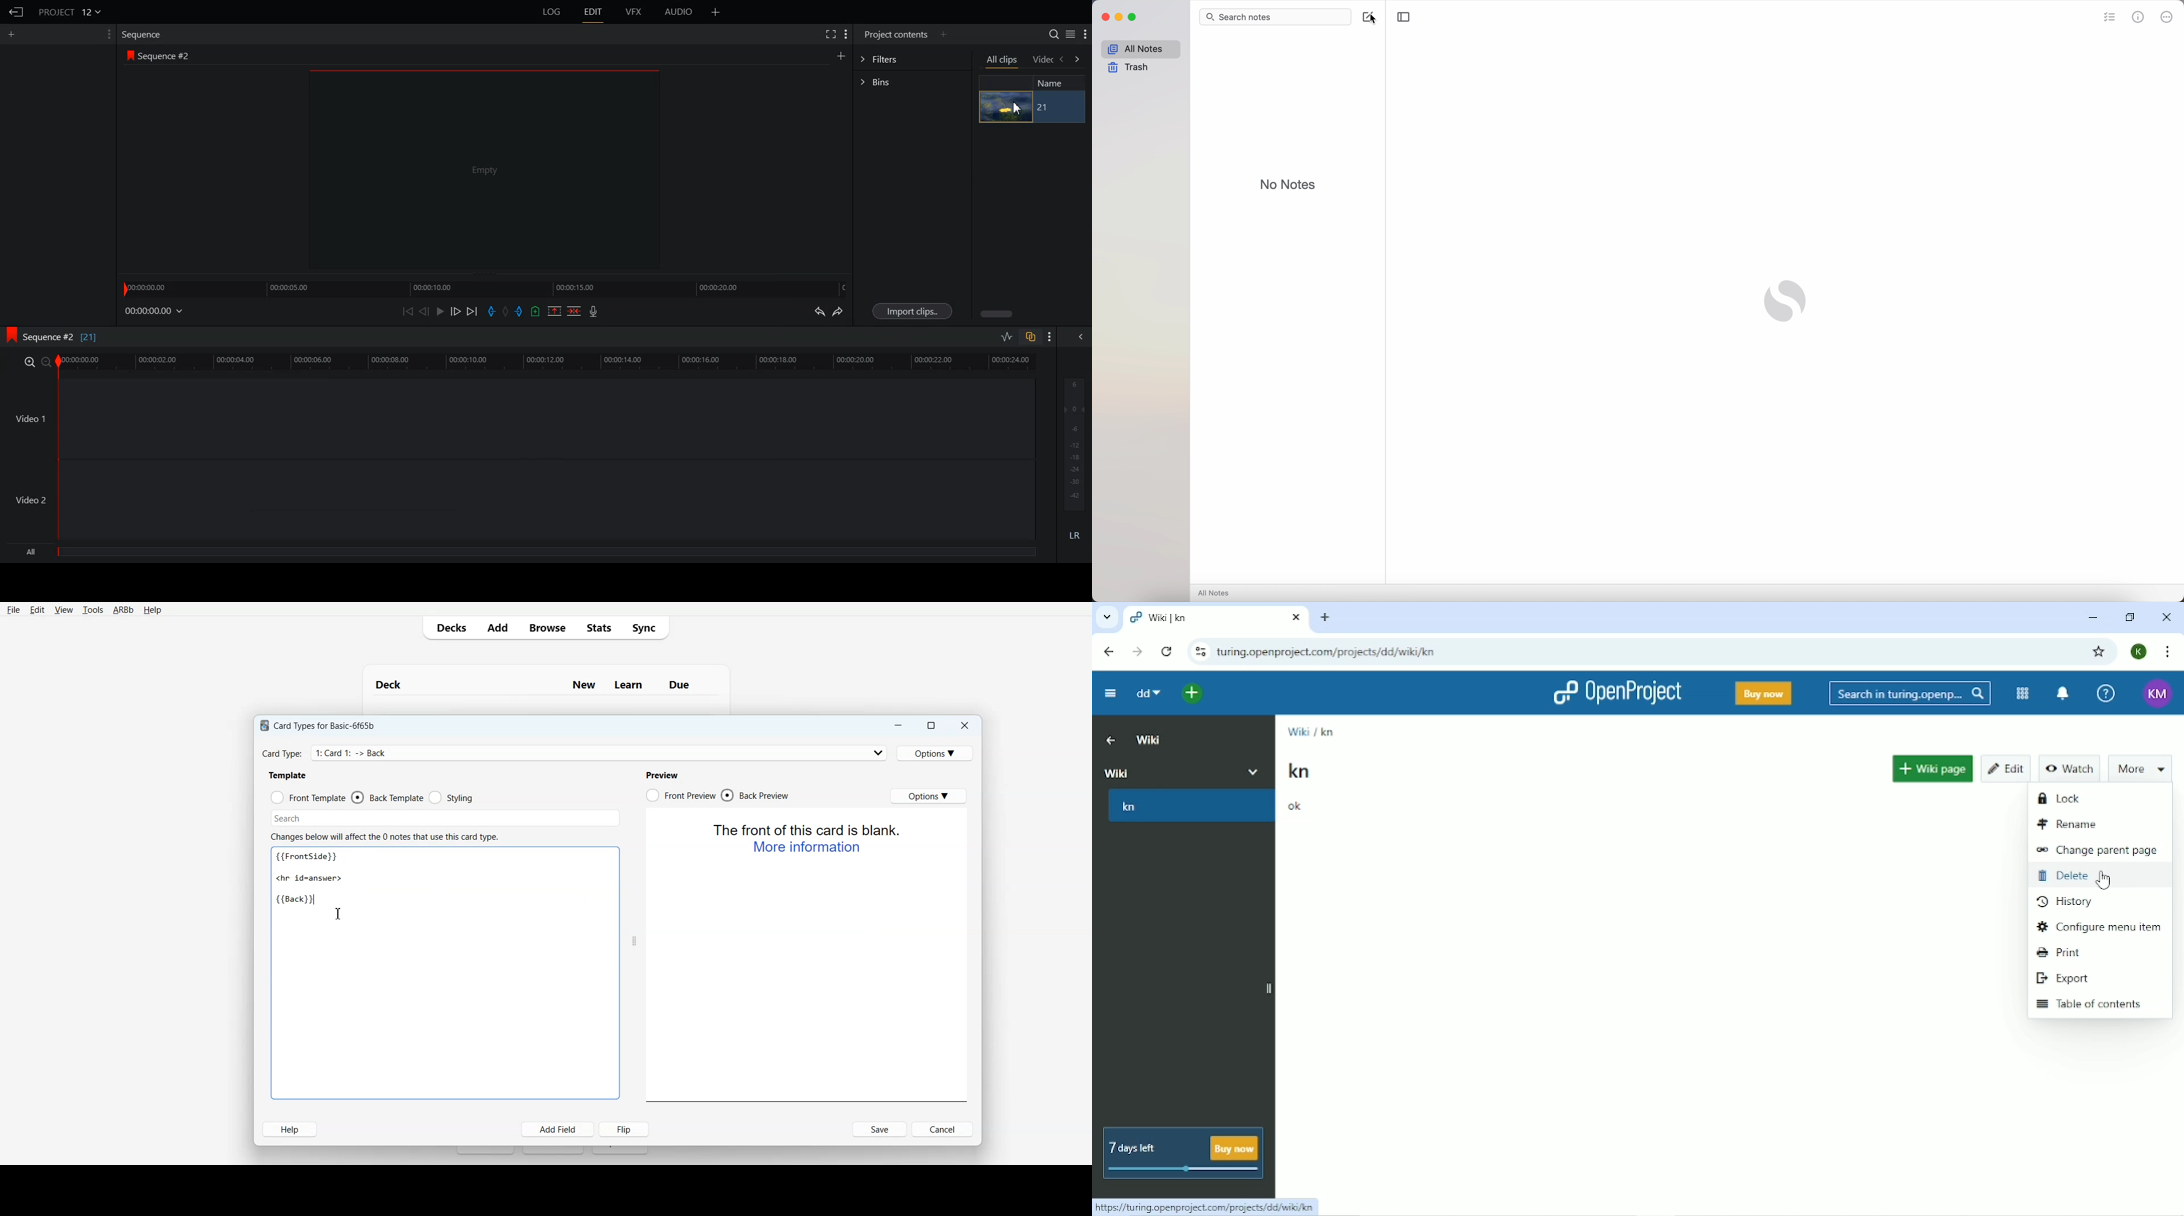 The height and width of the screenshot is (1232, 2184). I want to click on Remove the mark section, so click(554, 311).